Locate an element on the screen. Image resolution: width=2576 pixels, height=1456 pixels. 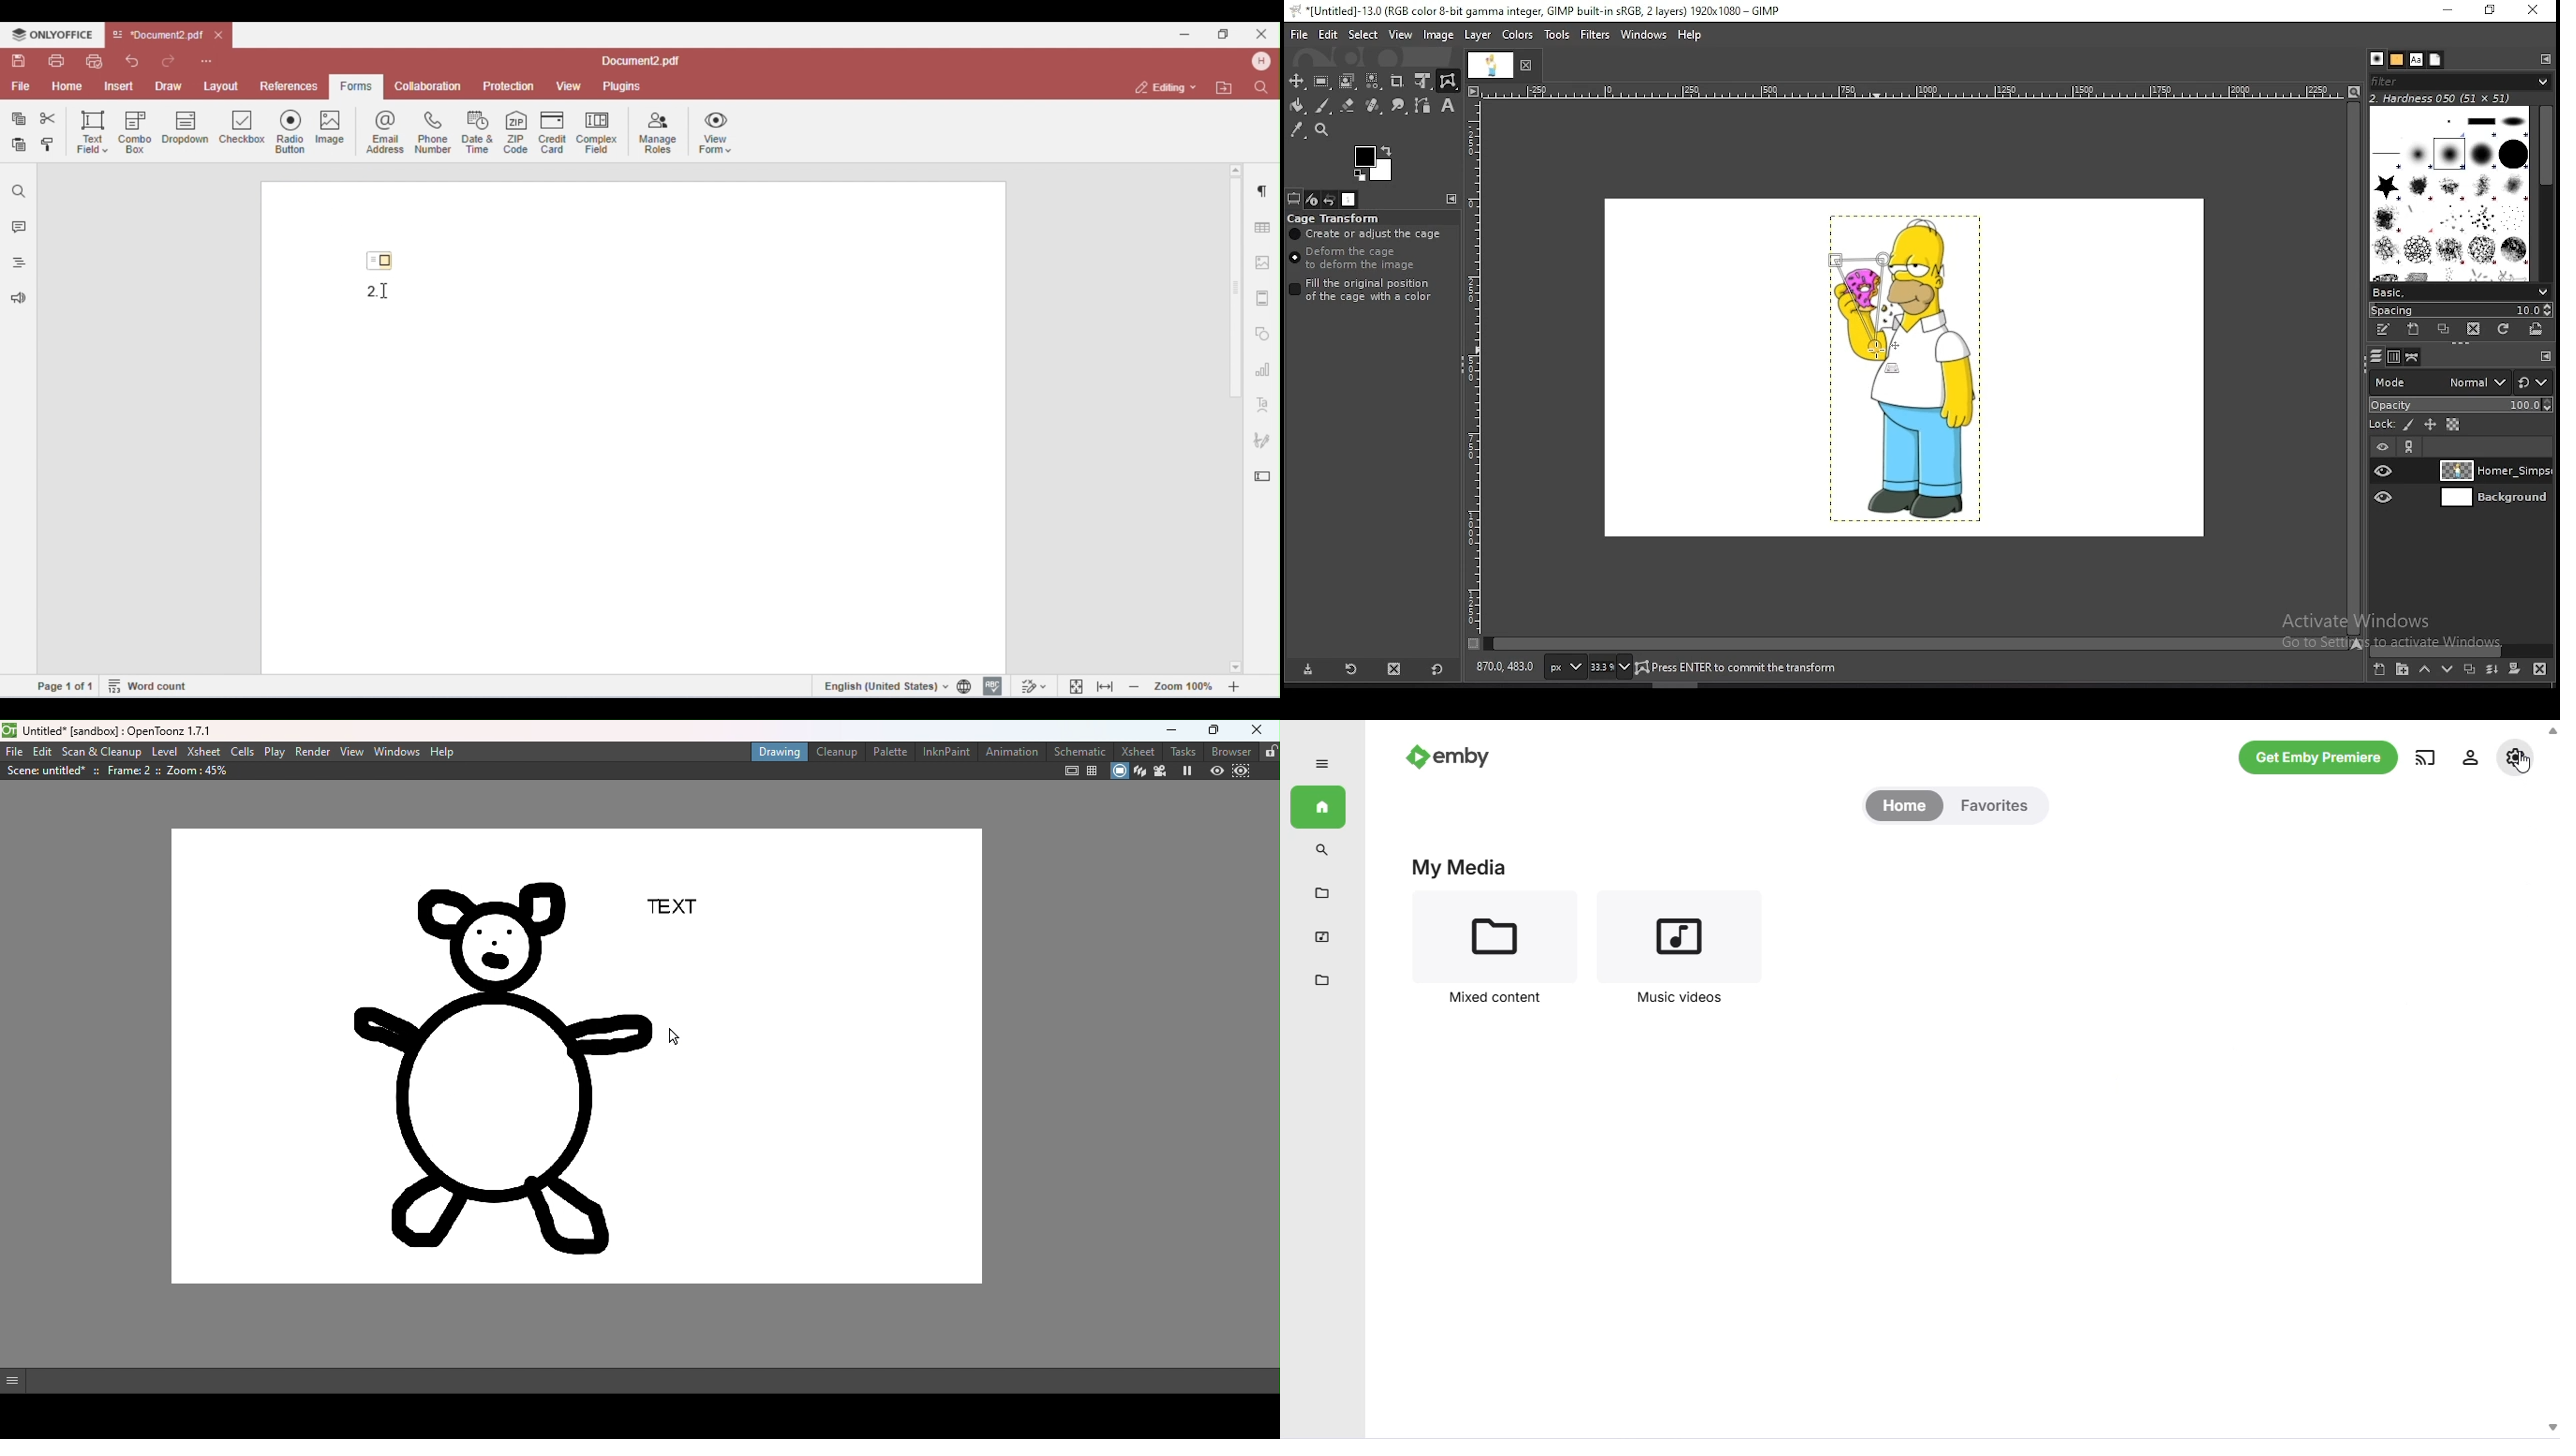
Cleanup is located at coordinates (839, 752).